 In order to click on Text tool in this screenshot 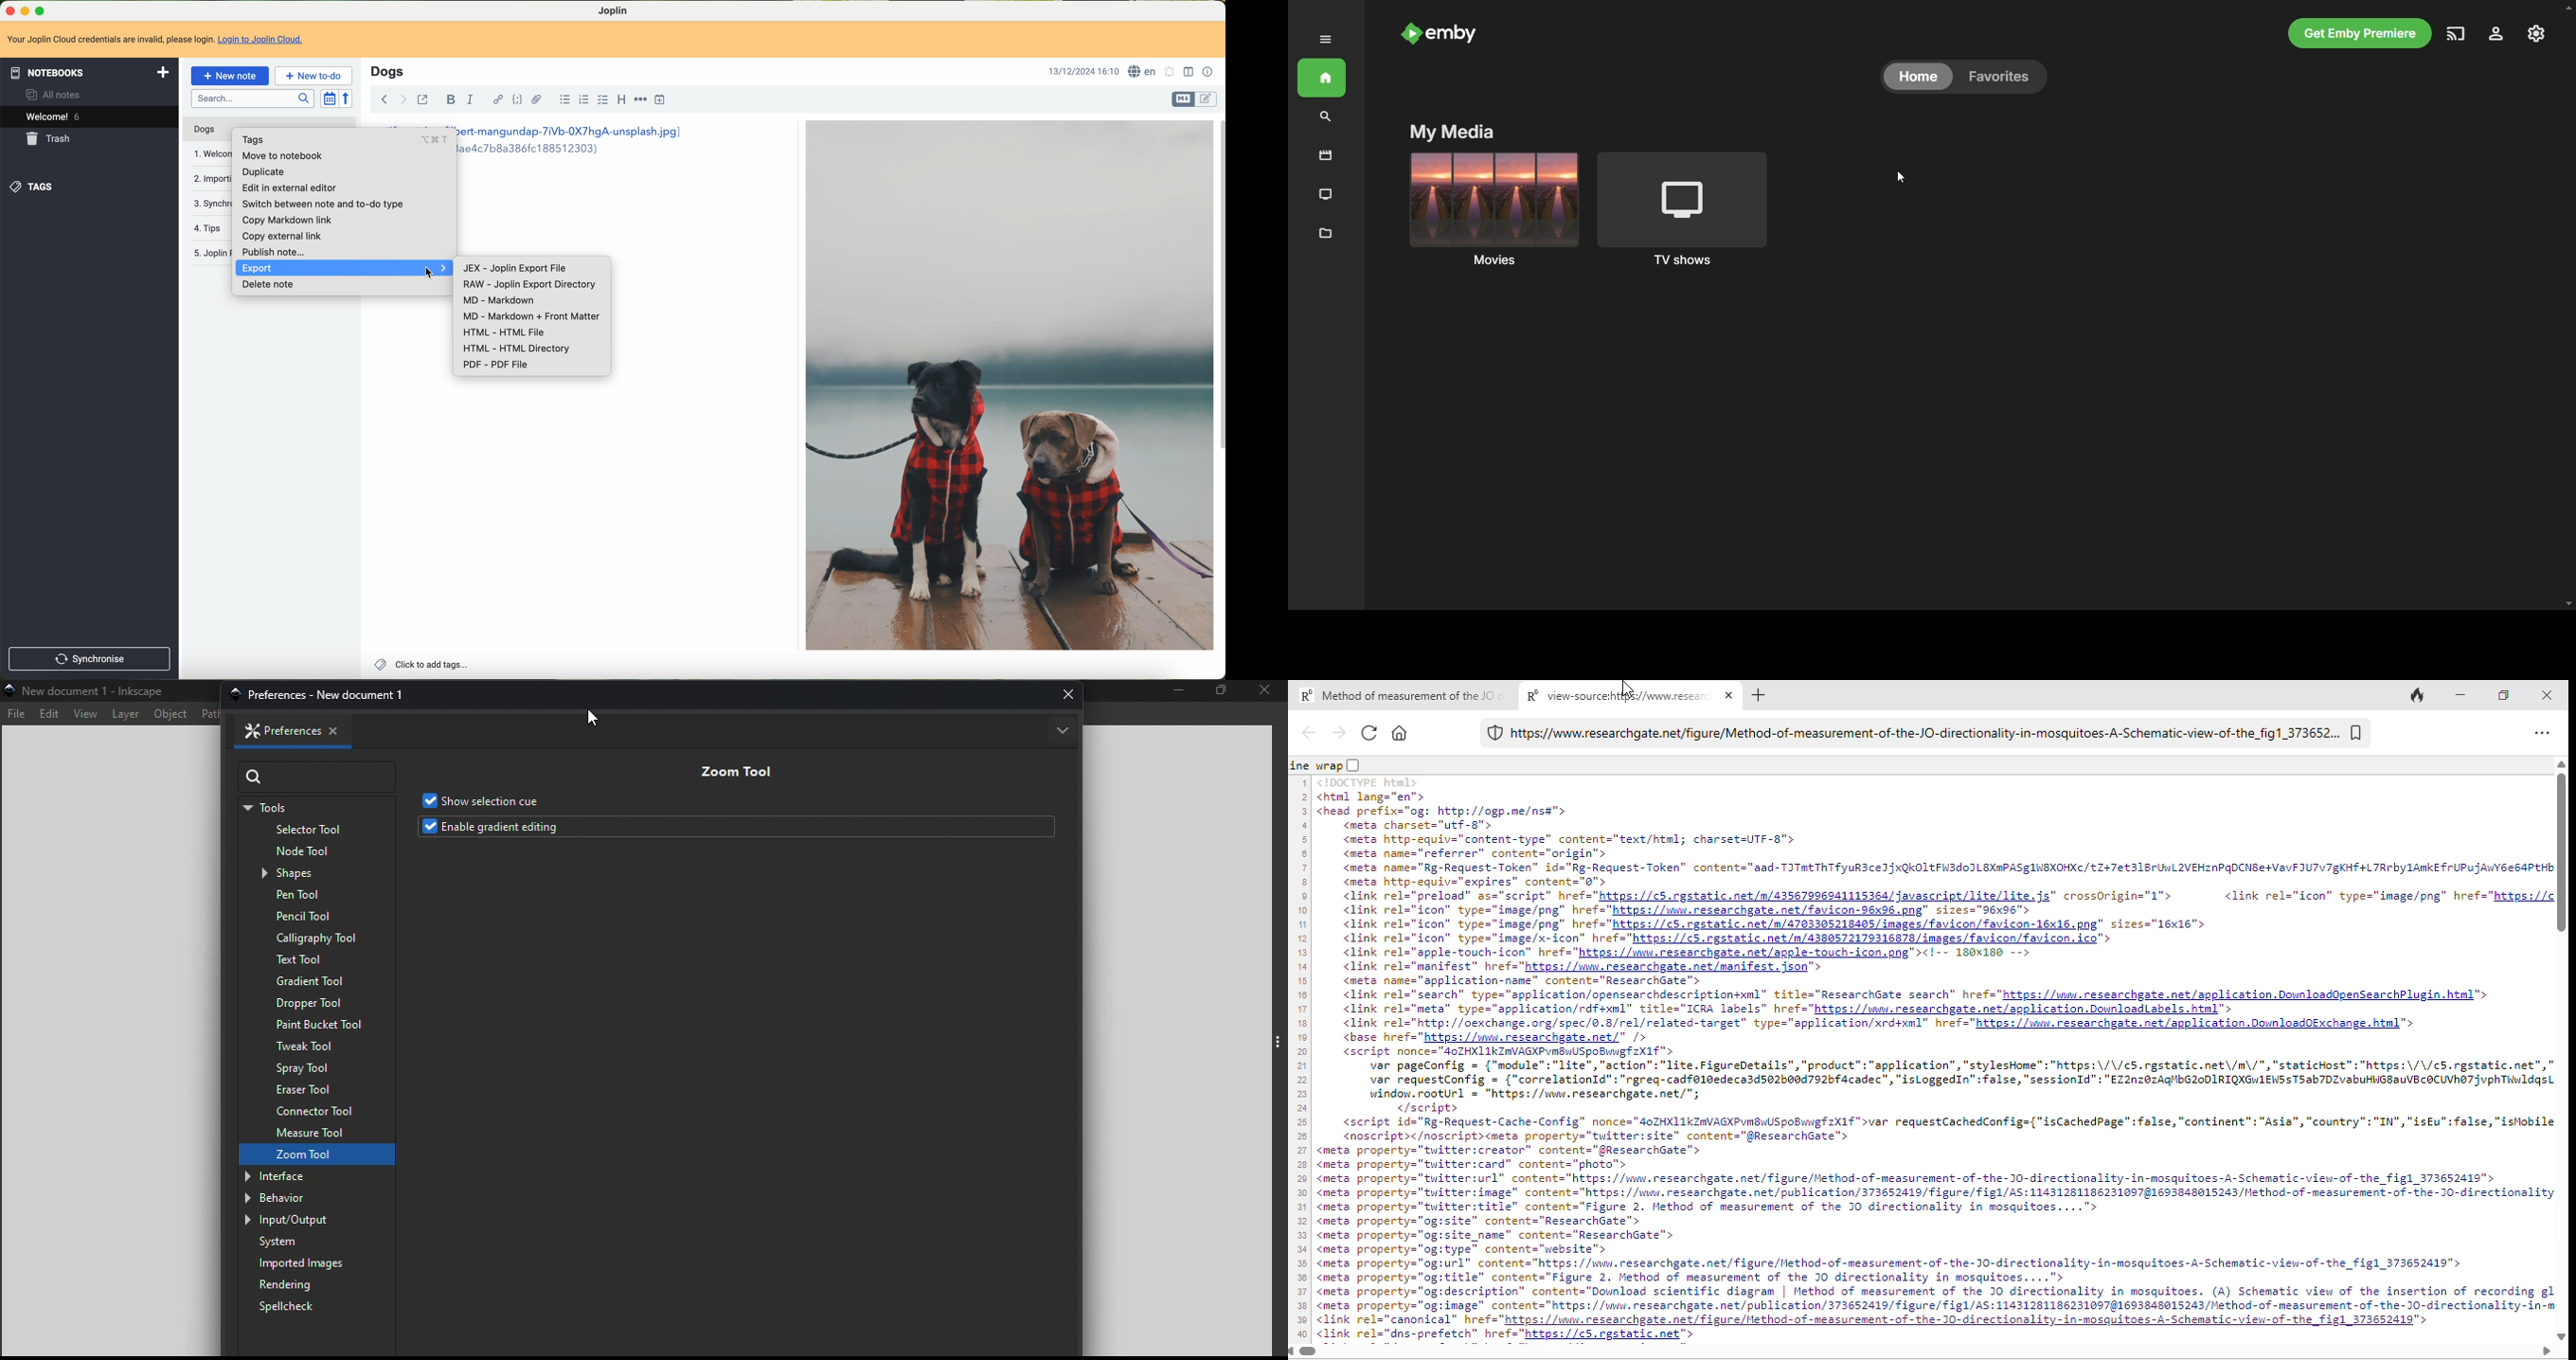, I will do `click(301, 959)`.